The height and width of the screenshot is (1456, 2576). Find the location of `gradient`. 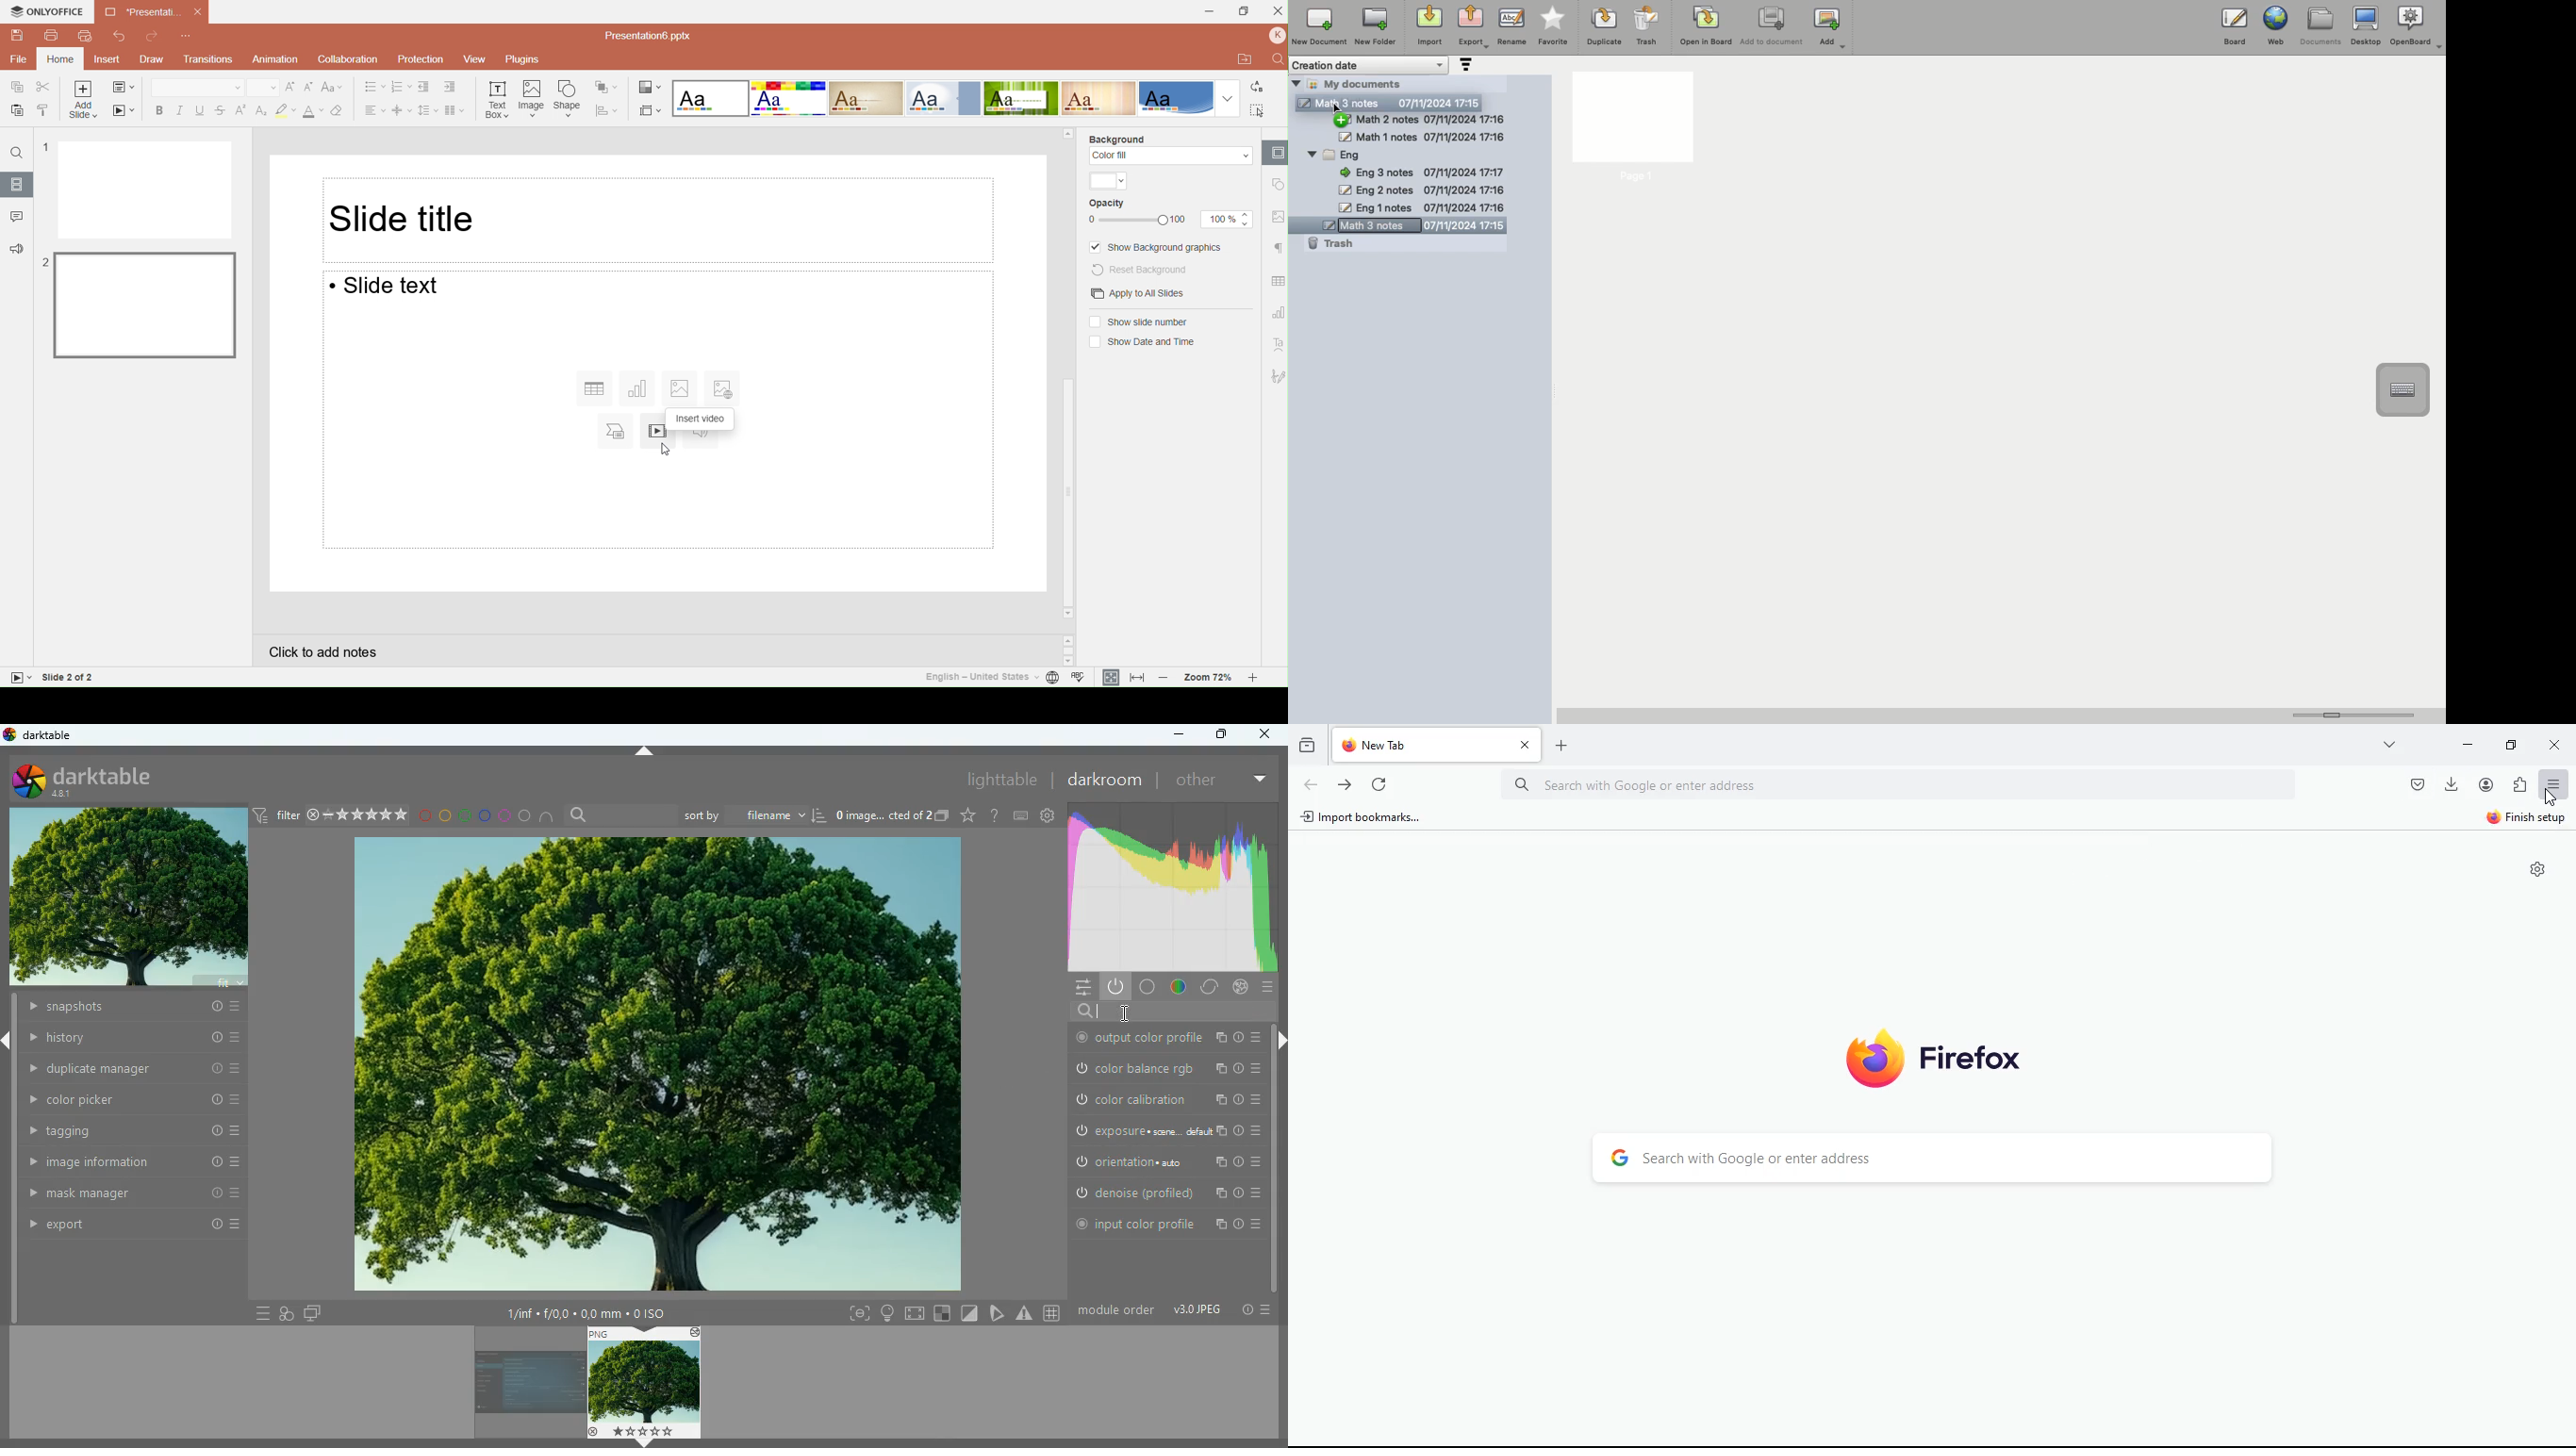

gradient is located at coordinates (1176, 888).